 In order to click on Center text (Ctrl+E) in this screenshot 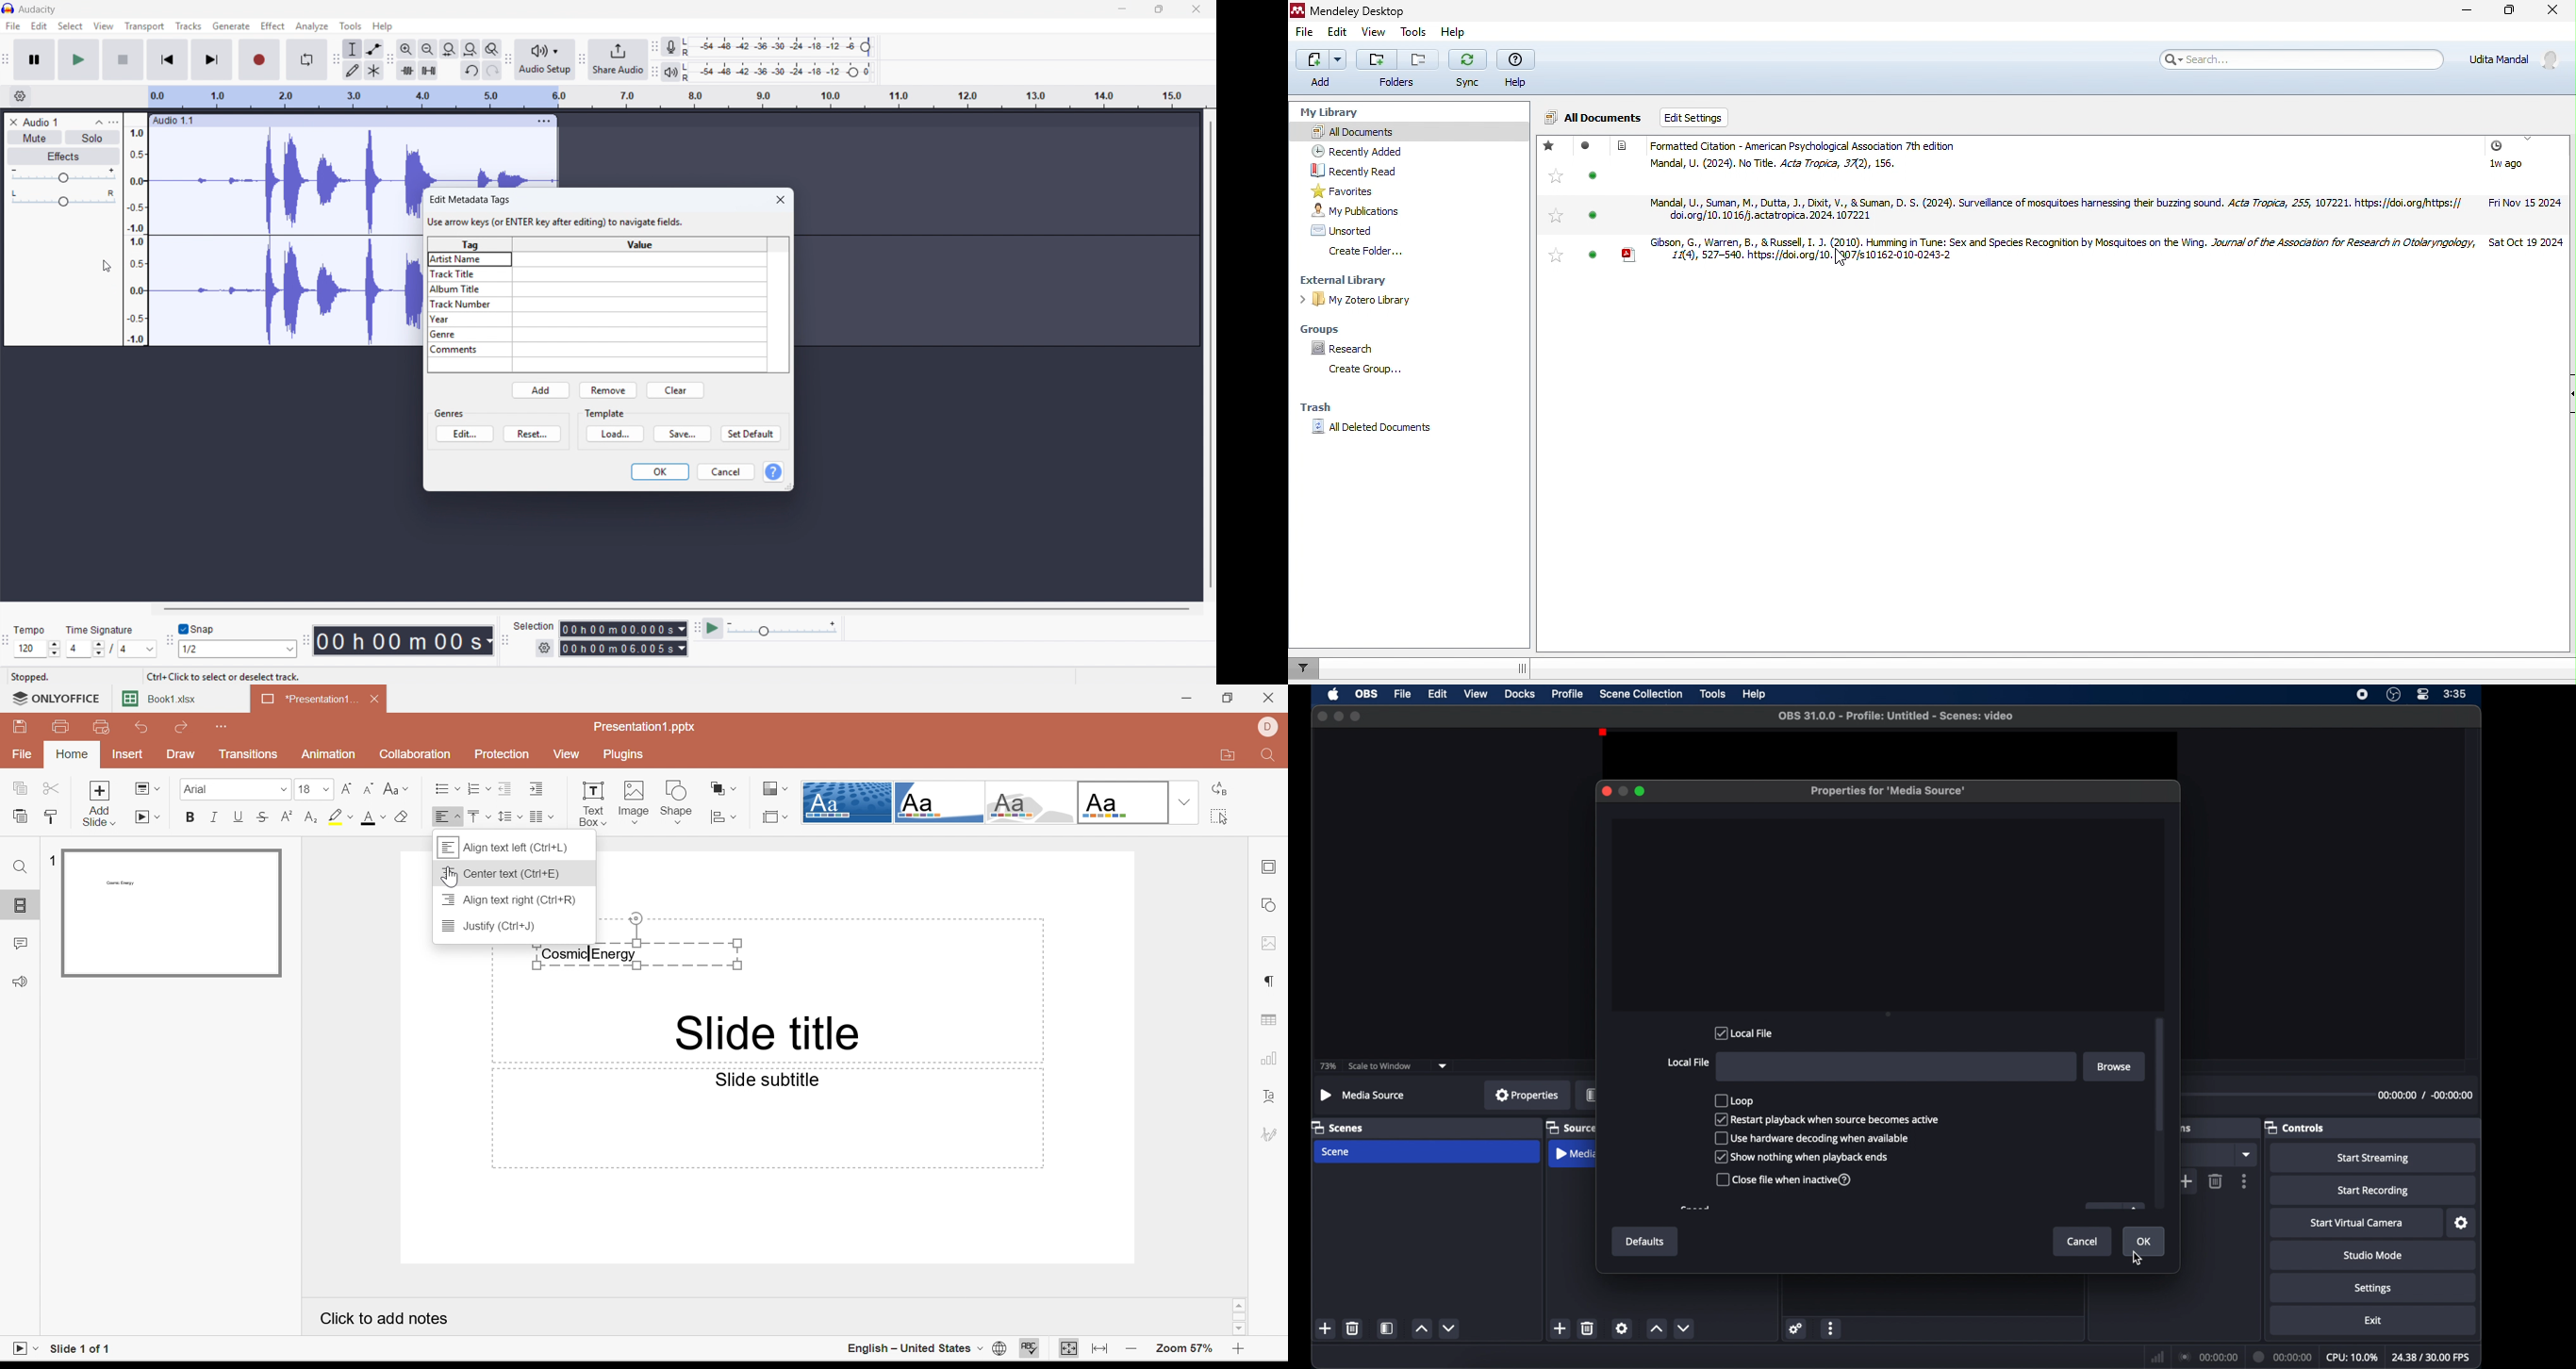, I will do `click(504, 874)`.